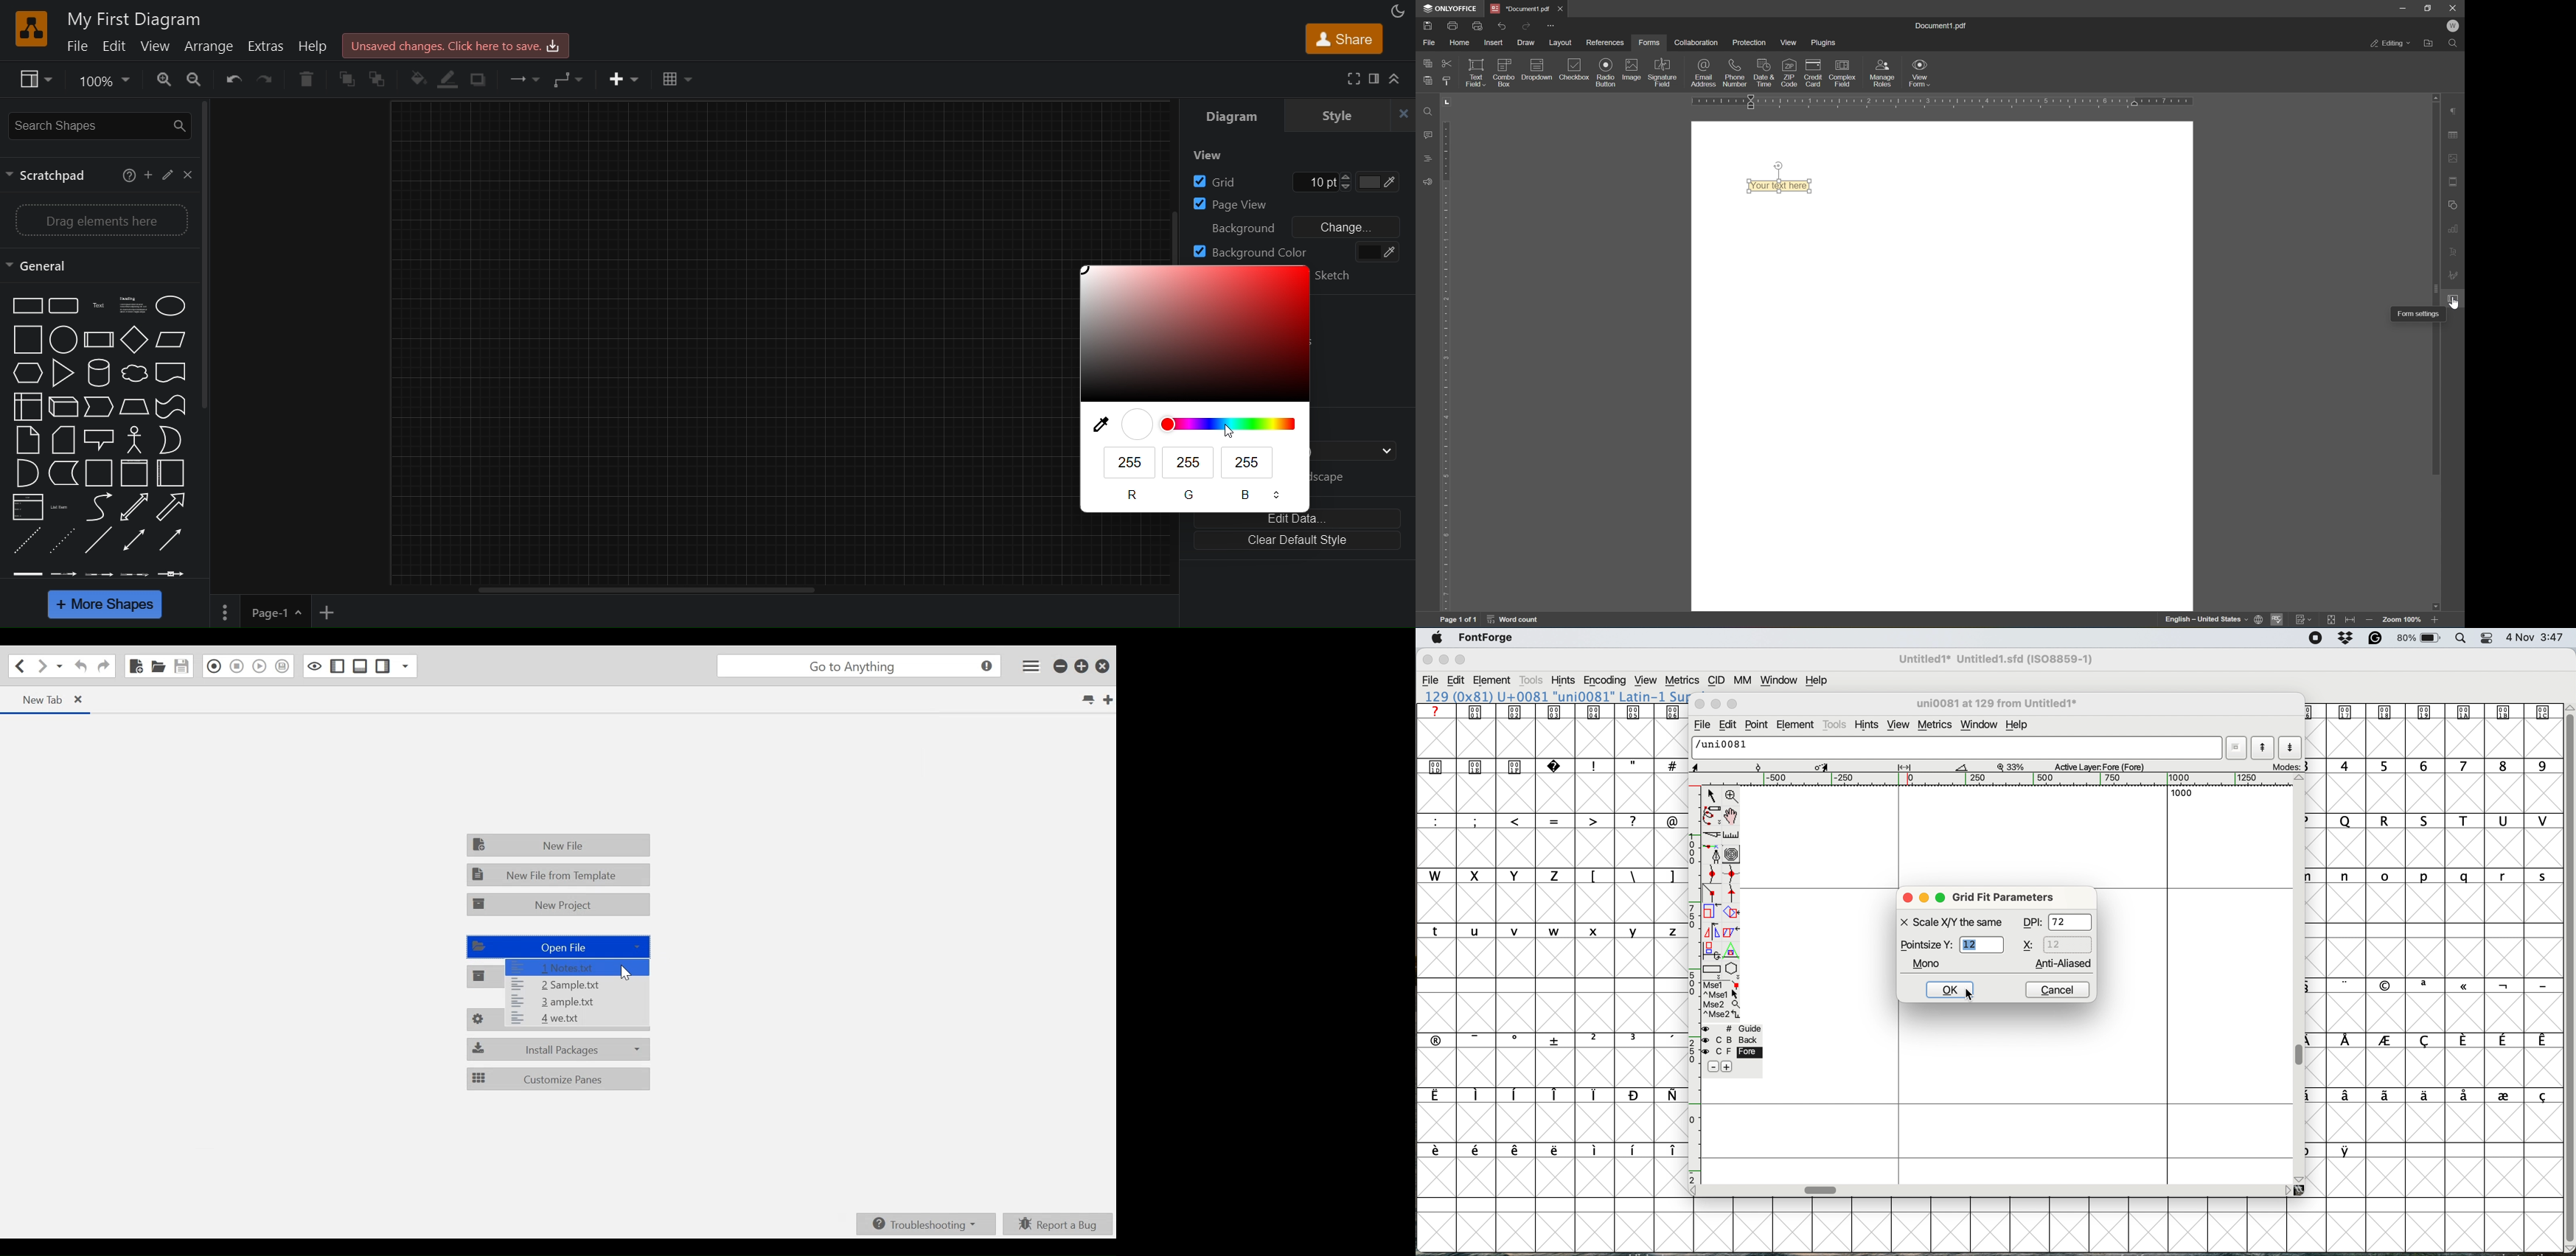 The width and height of the screenshot is (2576, 1260). Describe the element at coordinates (1735, 73) in the screenshot. I see `phone number` at that location.